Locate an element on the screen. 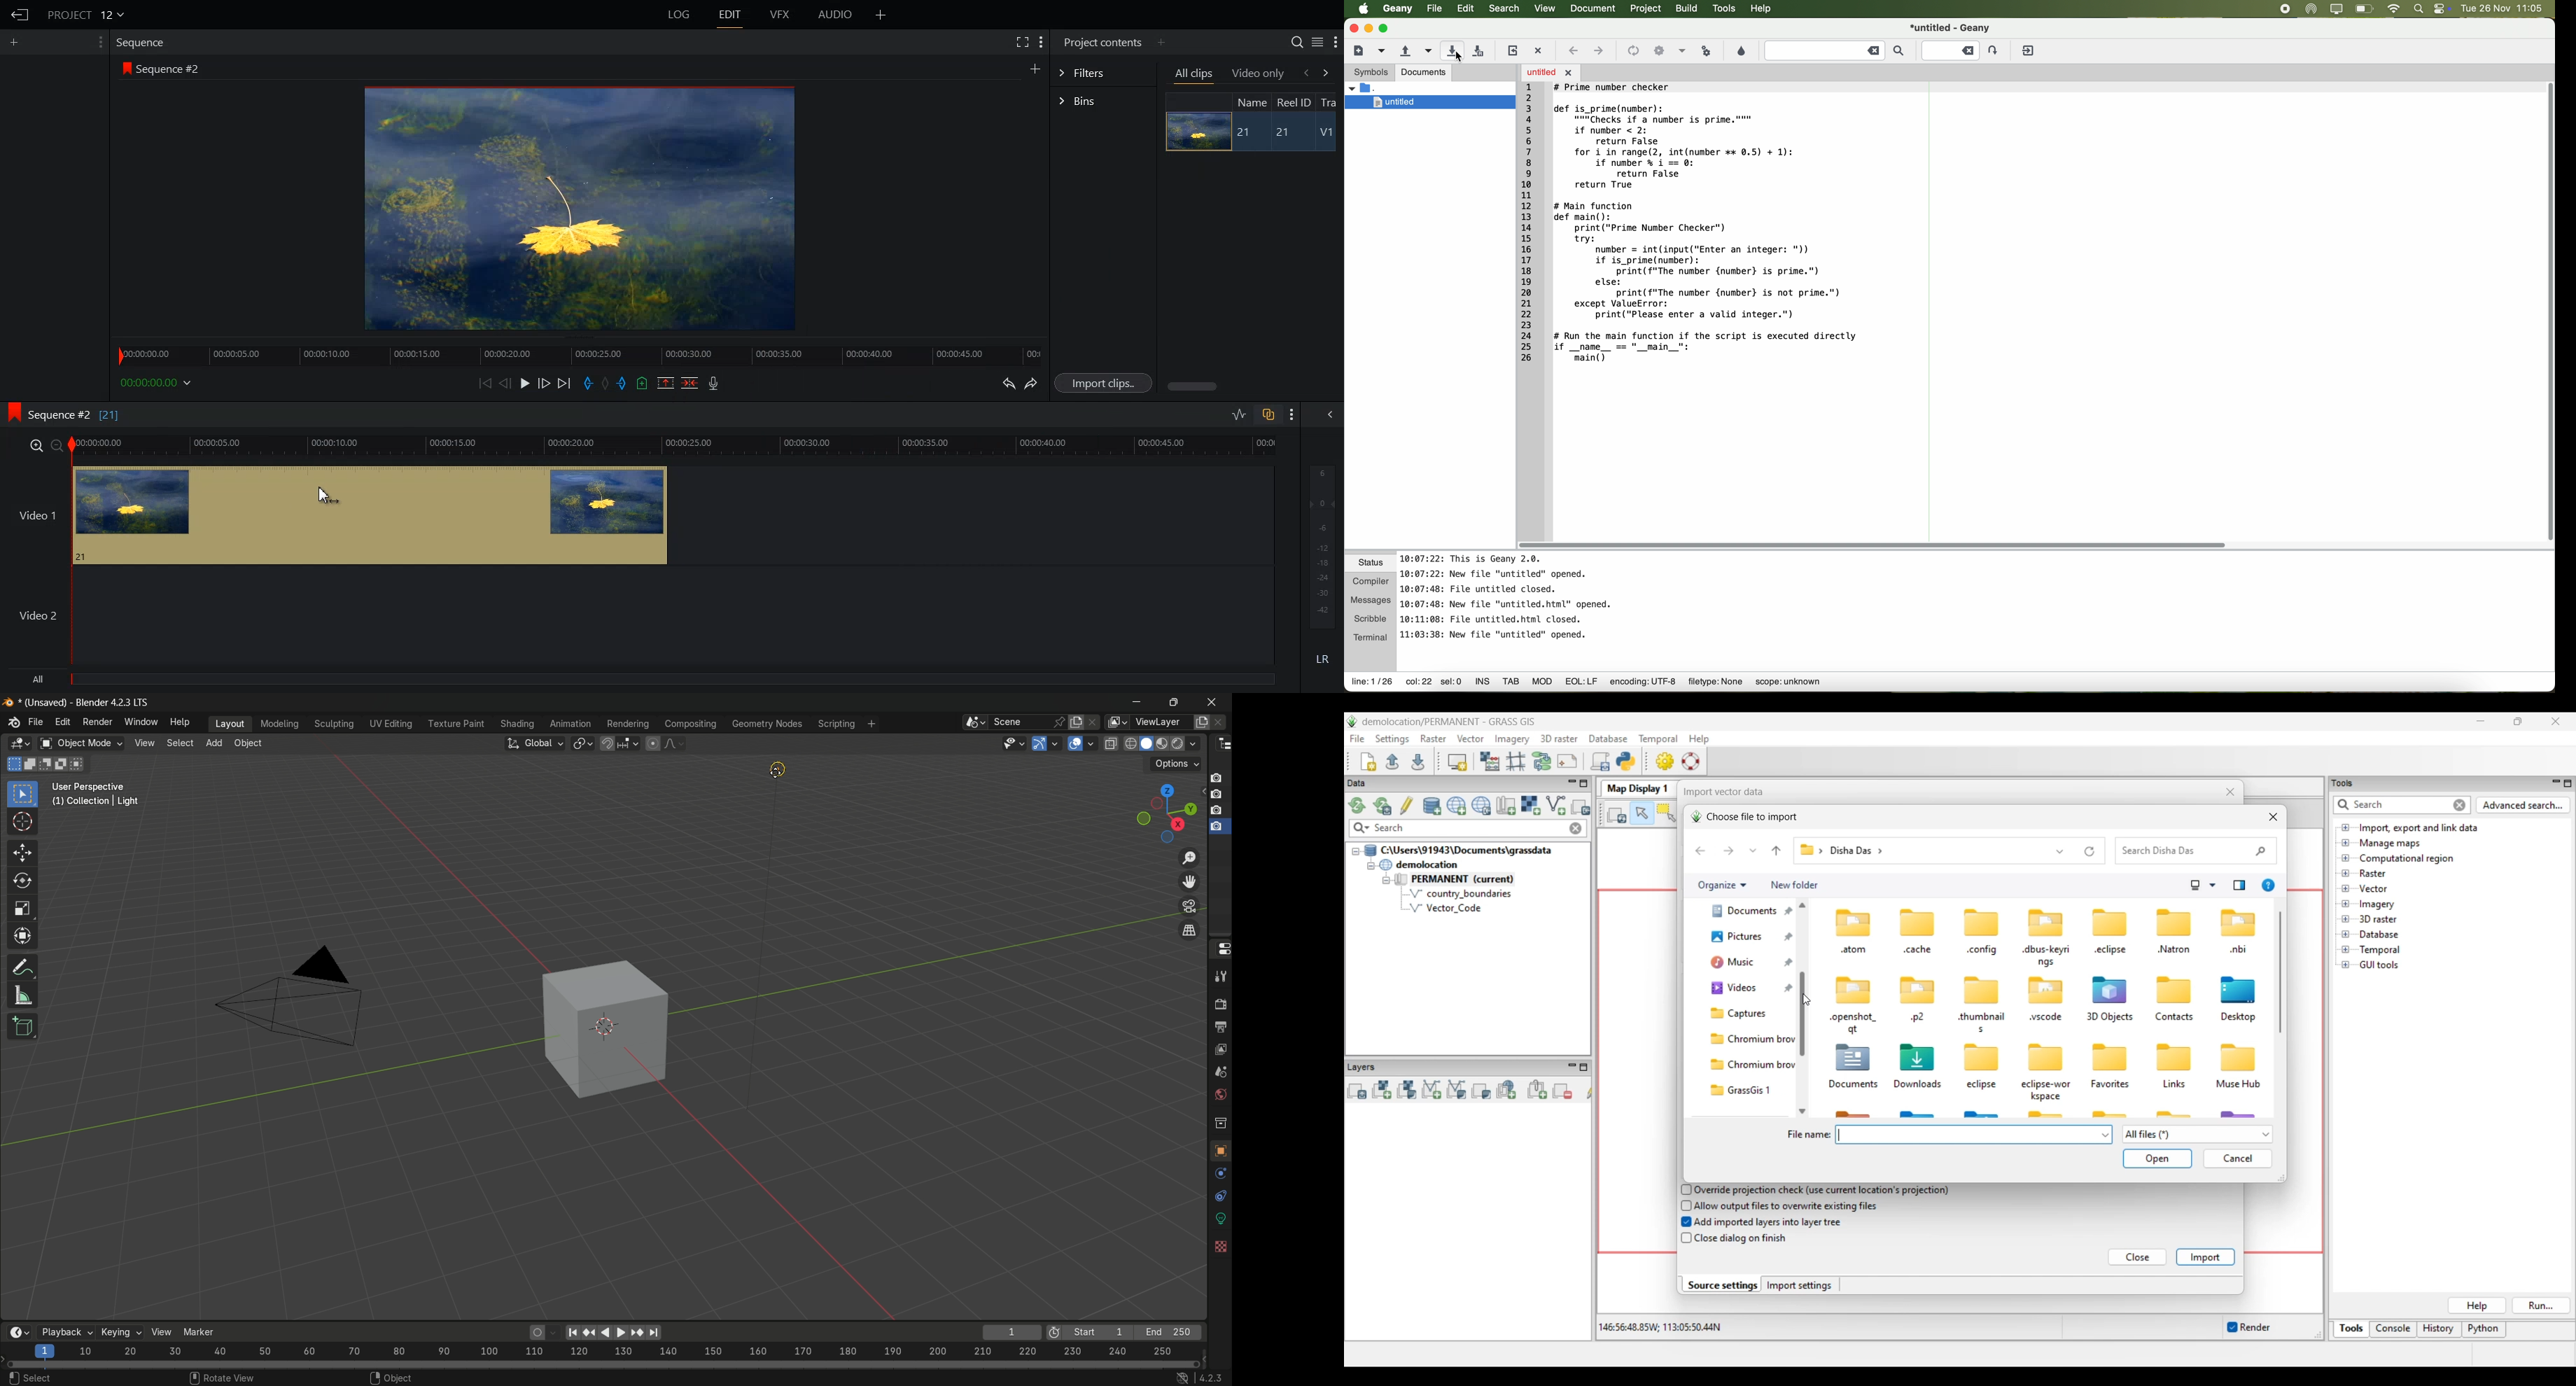 The width and height of the screenshot is (2576, 1400). Toggle audio level editing is located at coordinates (1239, 414).